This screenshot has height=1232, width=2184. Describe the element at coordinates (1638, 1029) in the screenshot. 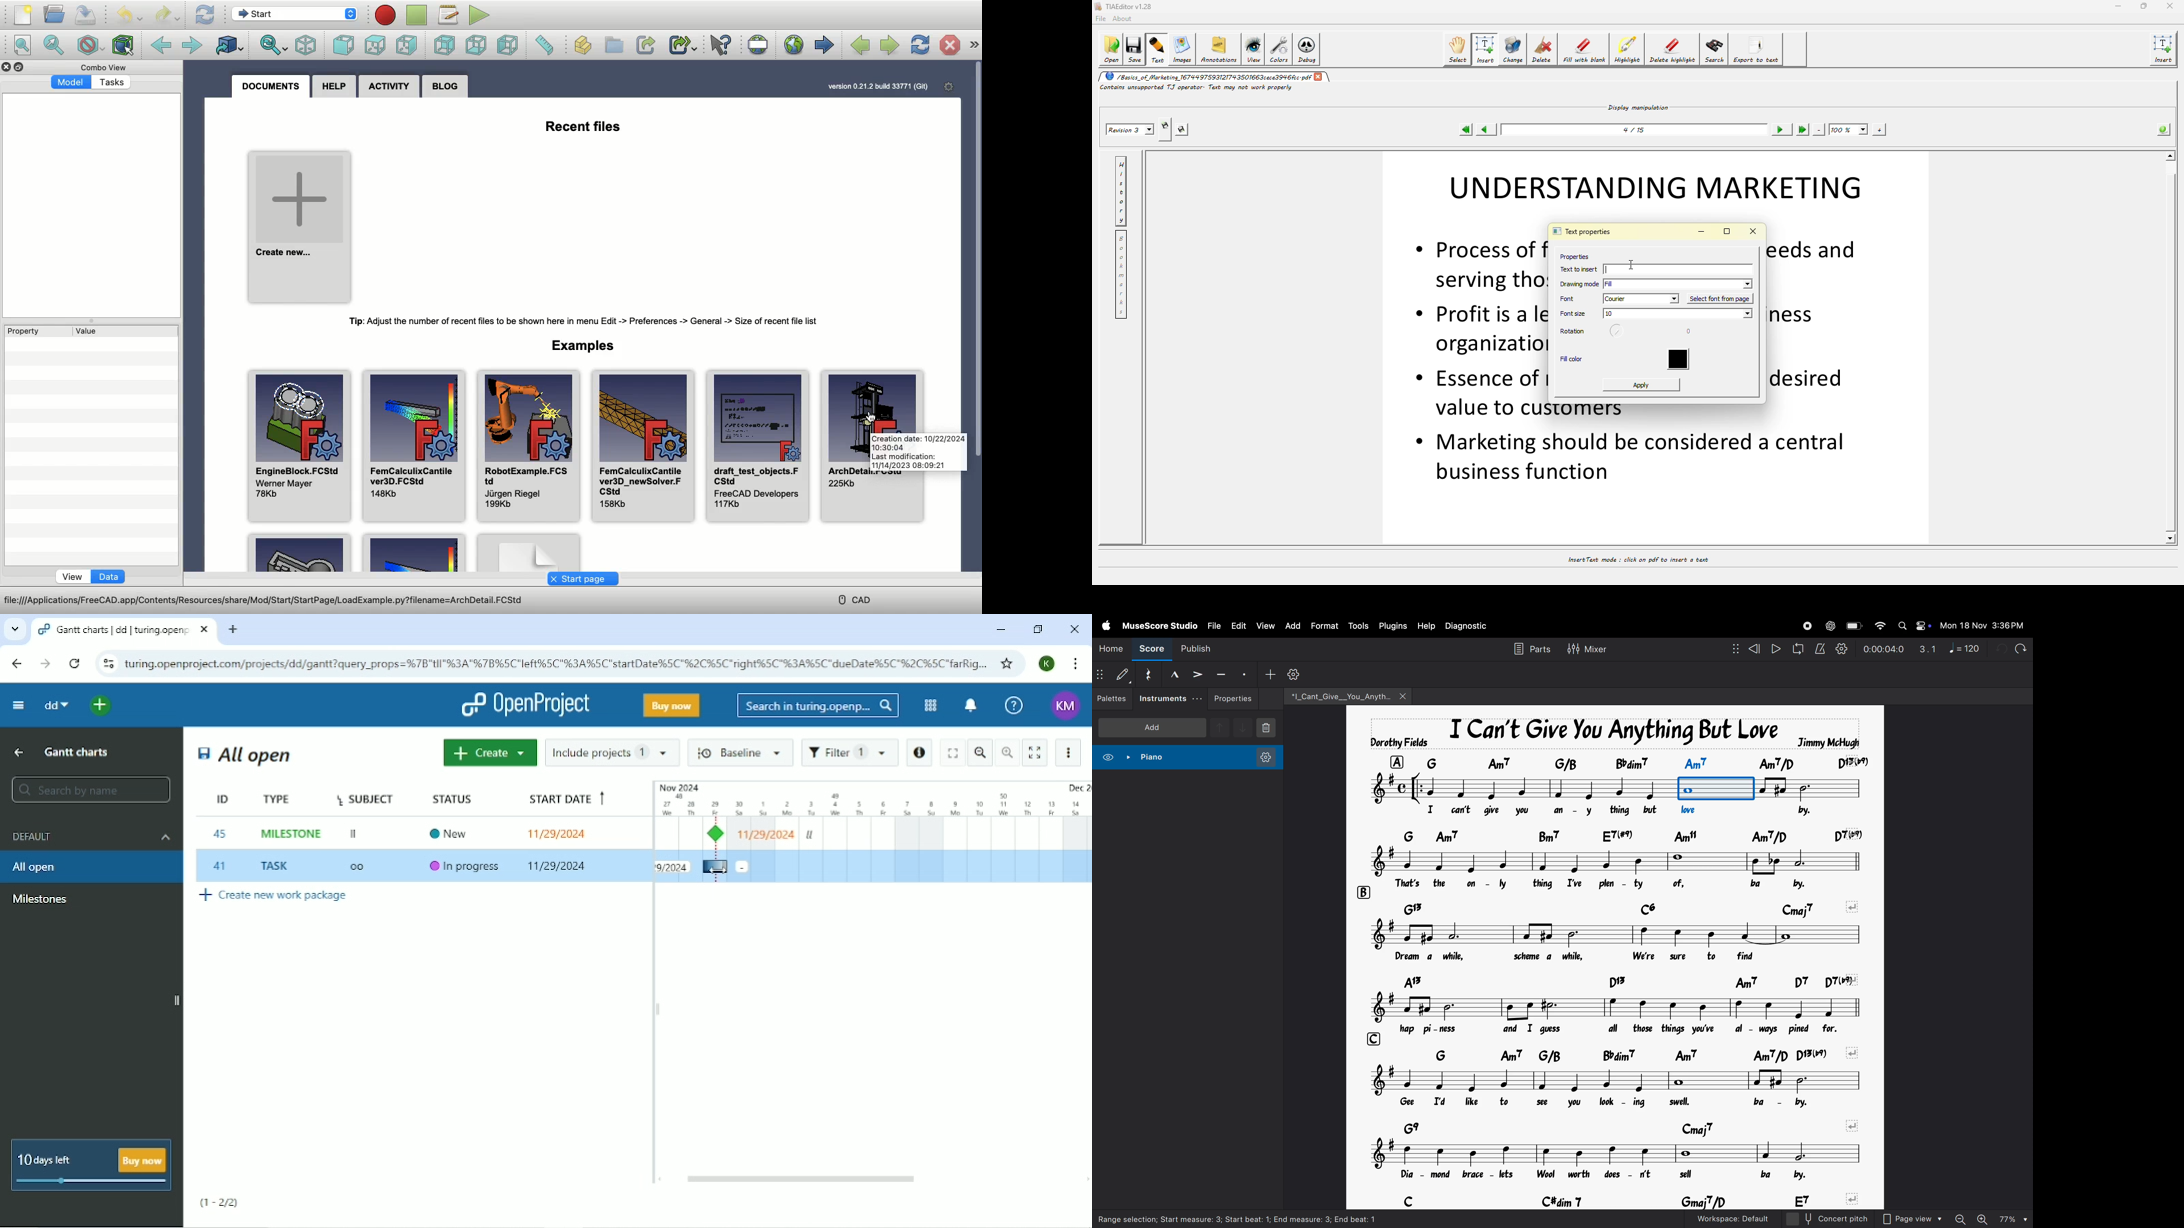

I see `lyrics` at that location.